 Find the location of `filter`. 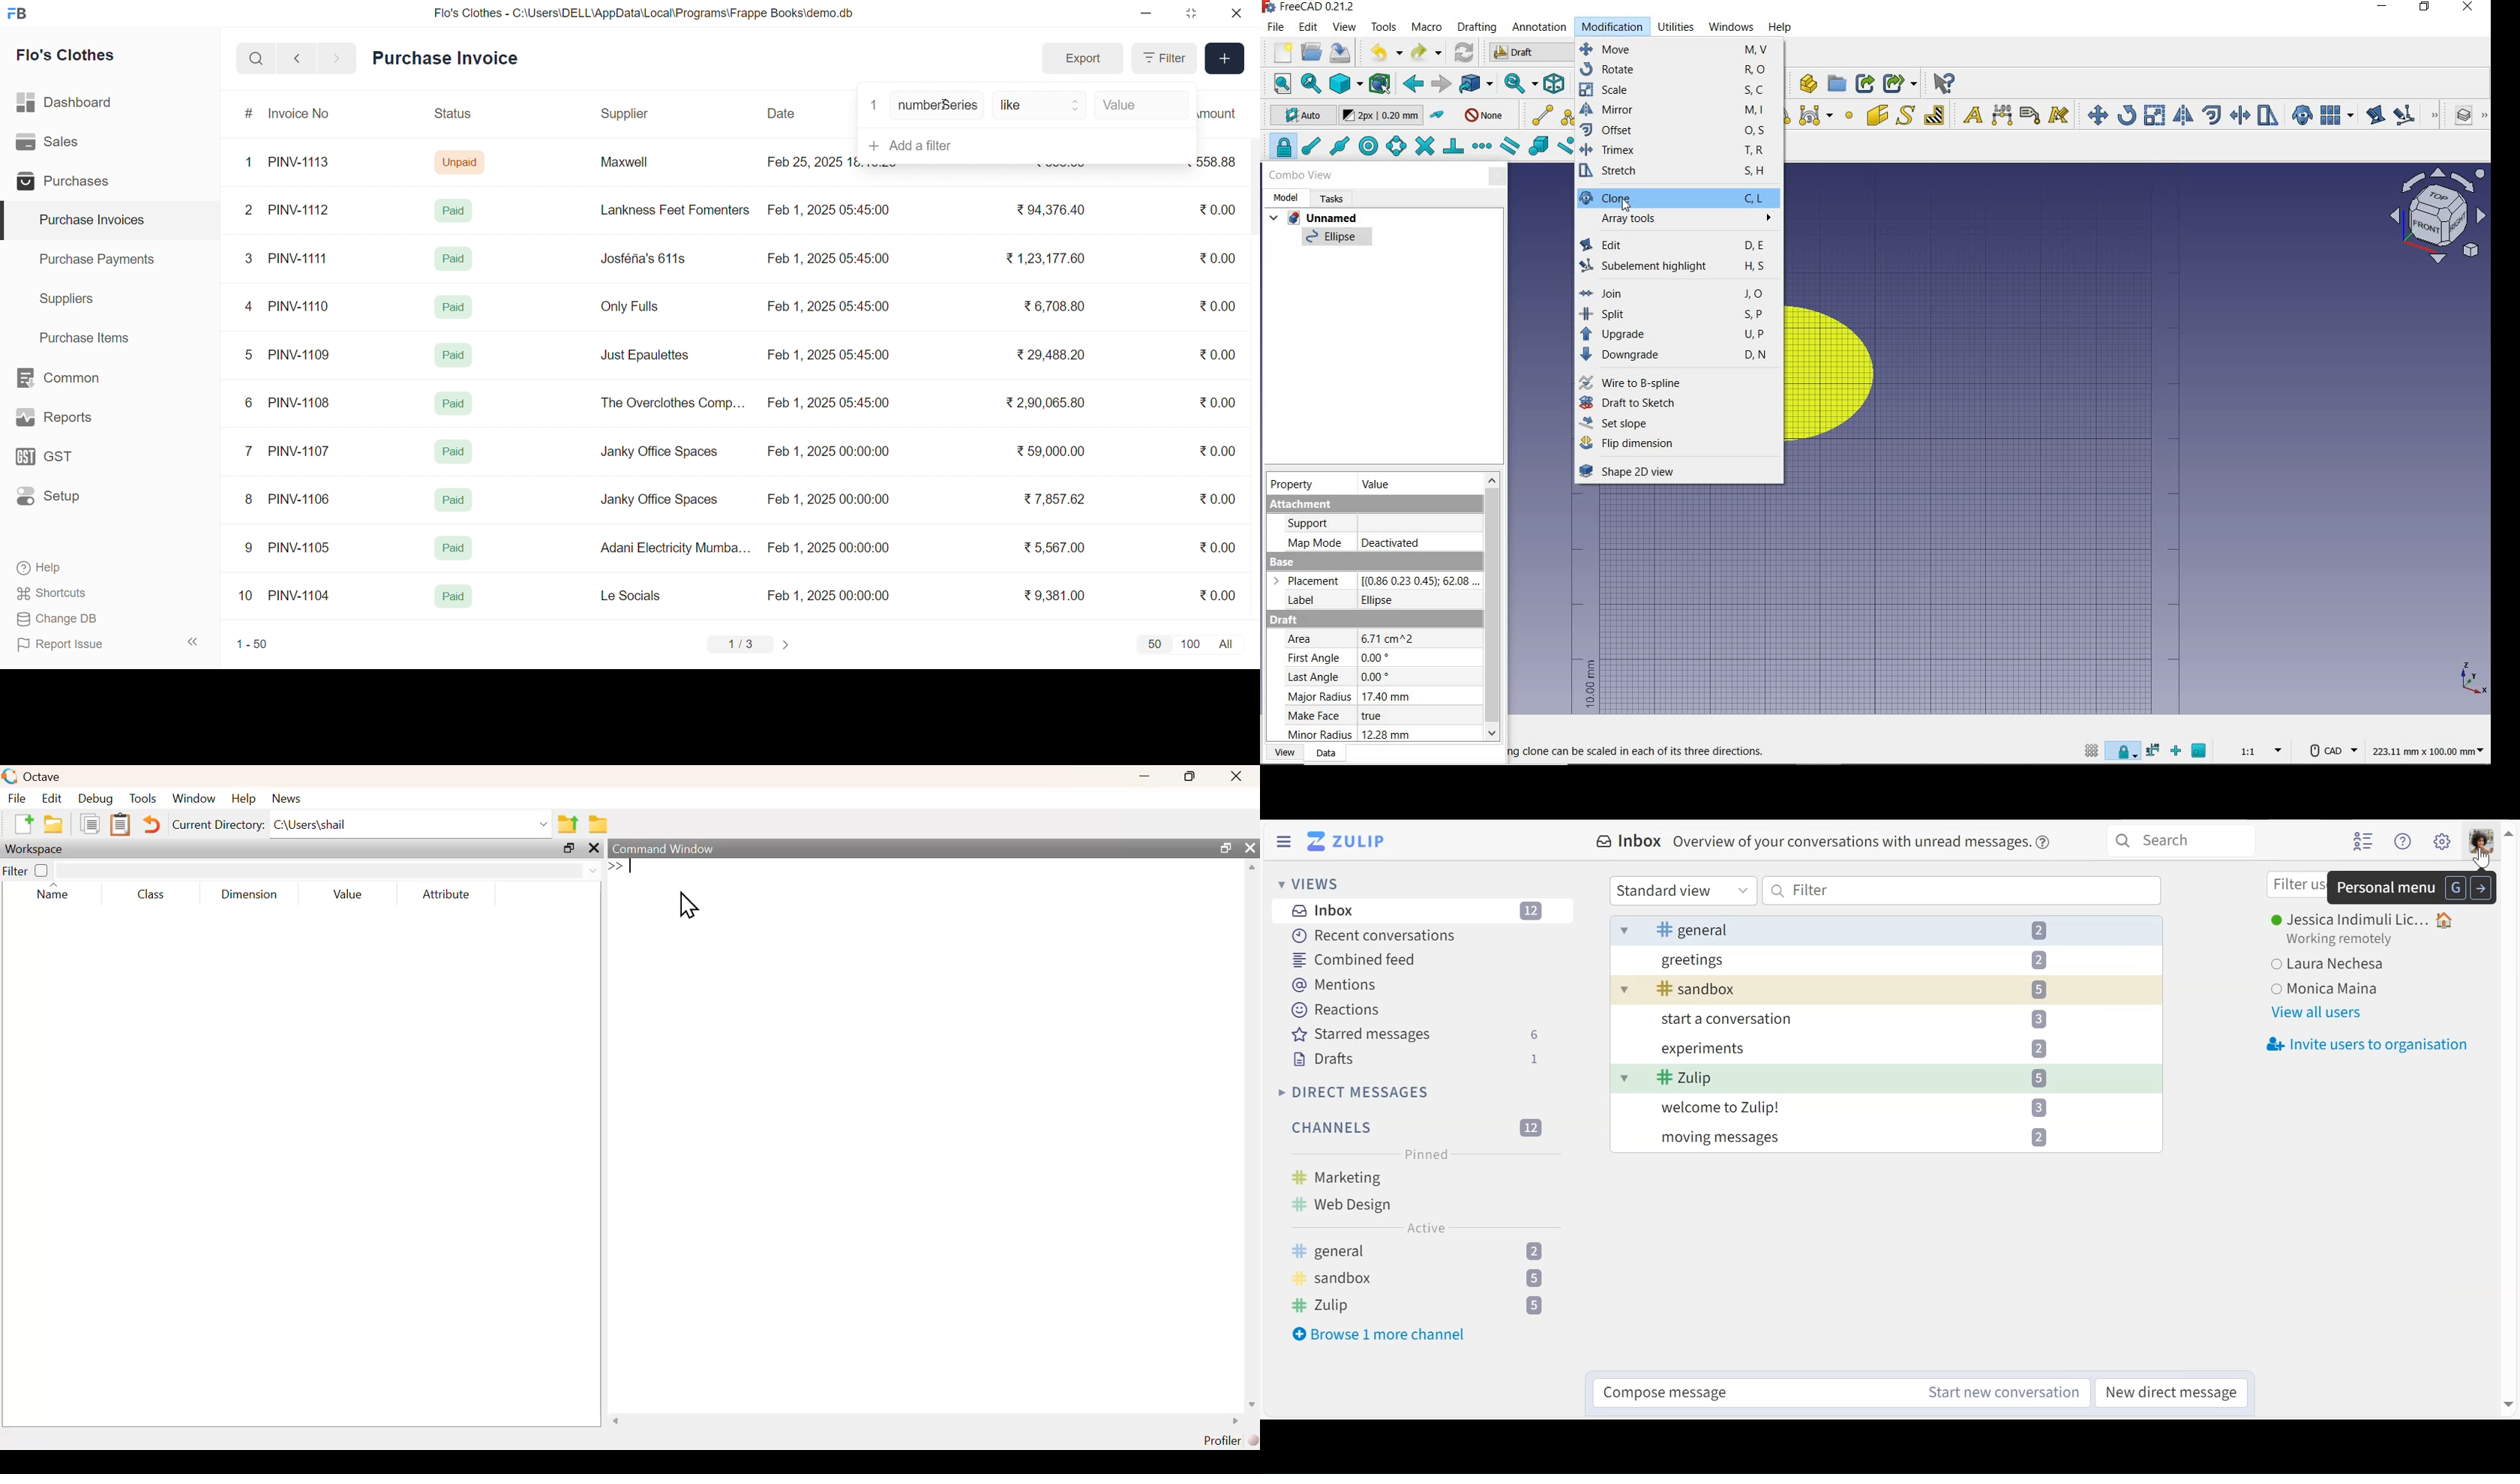

filter is located at coordinates (329, 870).